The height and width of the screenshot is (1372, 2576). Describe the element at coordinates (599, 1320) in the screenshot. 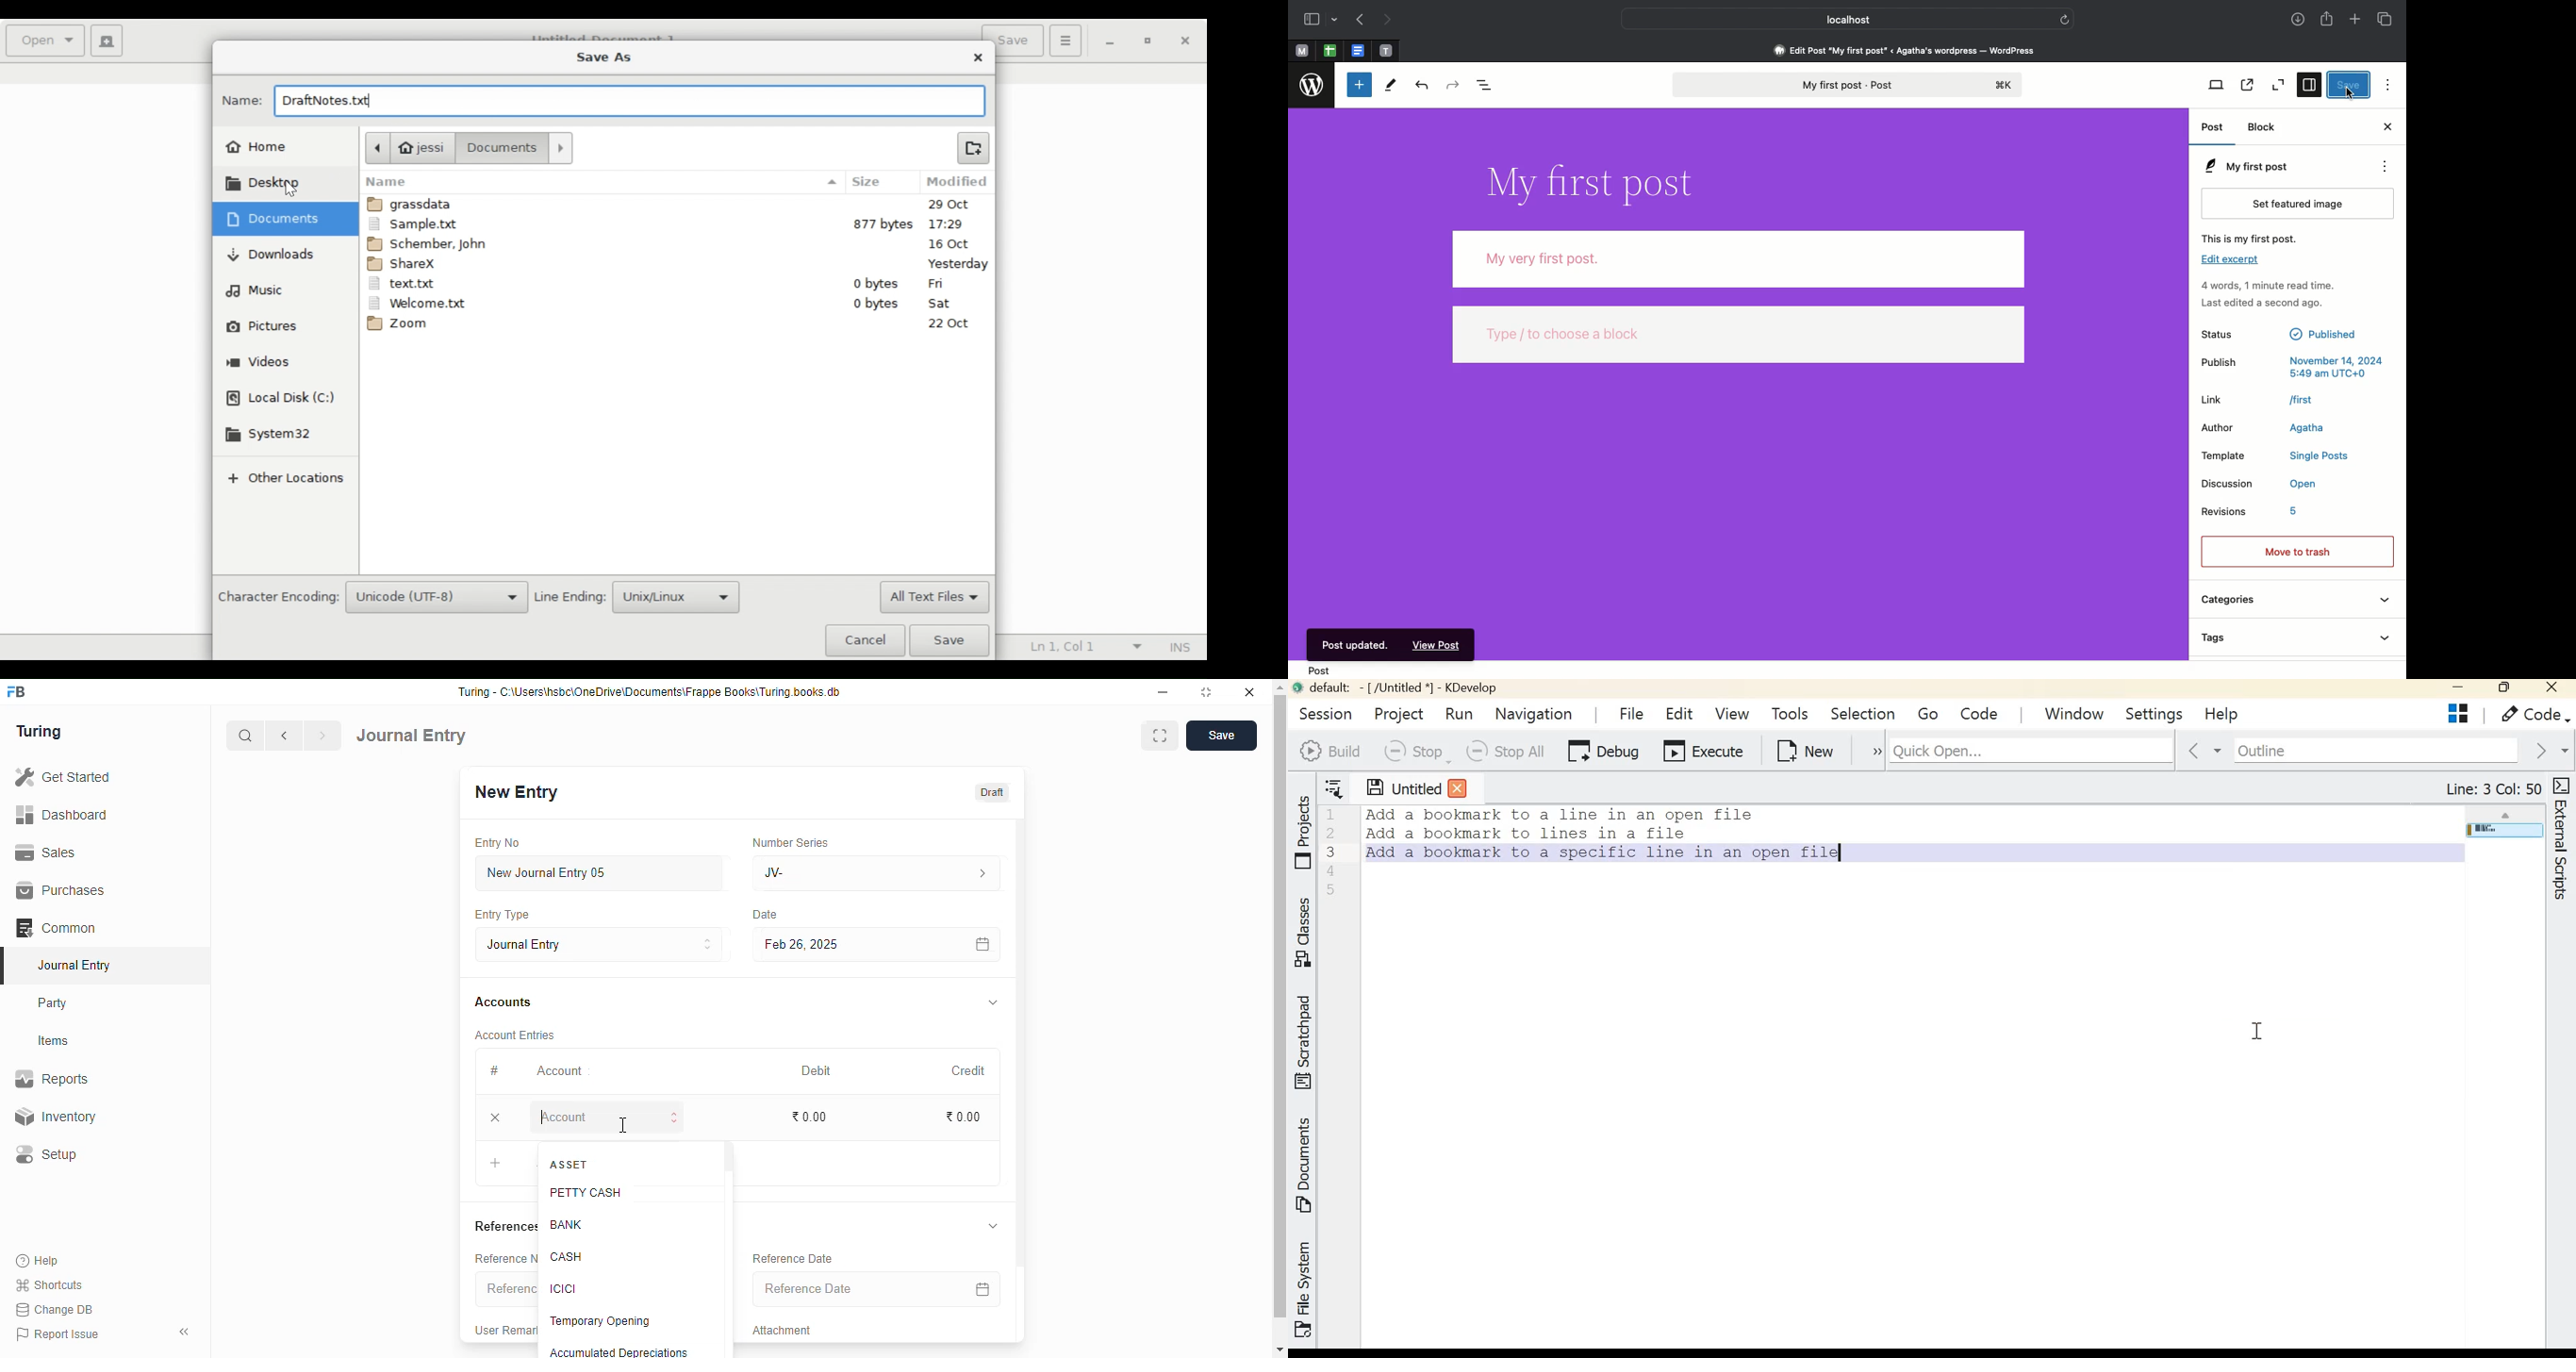

I see `temporary opening` at that location.